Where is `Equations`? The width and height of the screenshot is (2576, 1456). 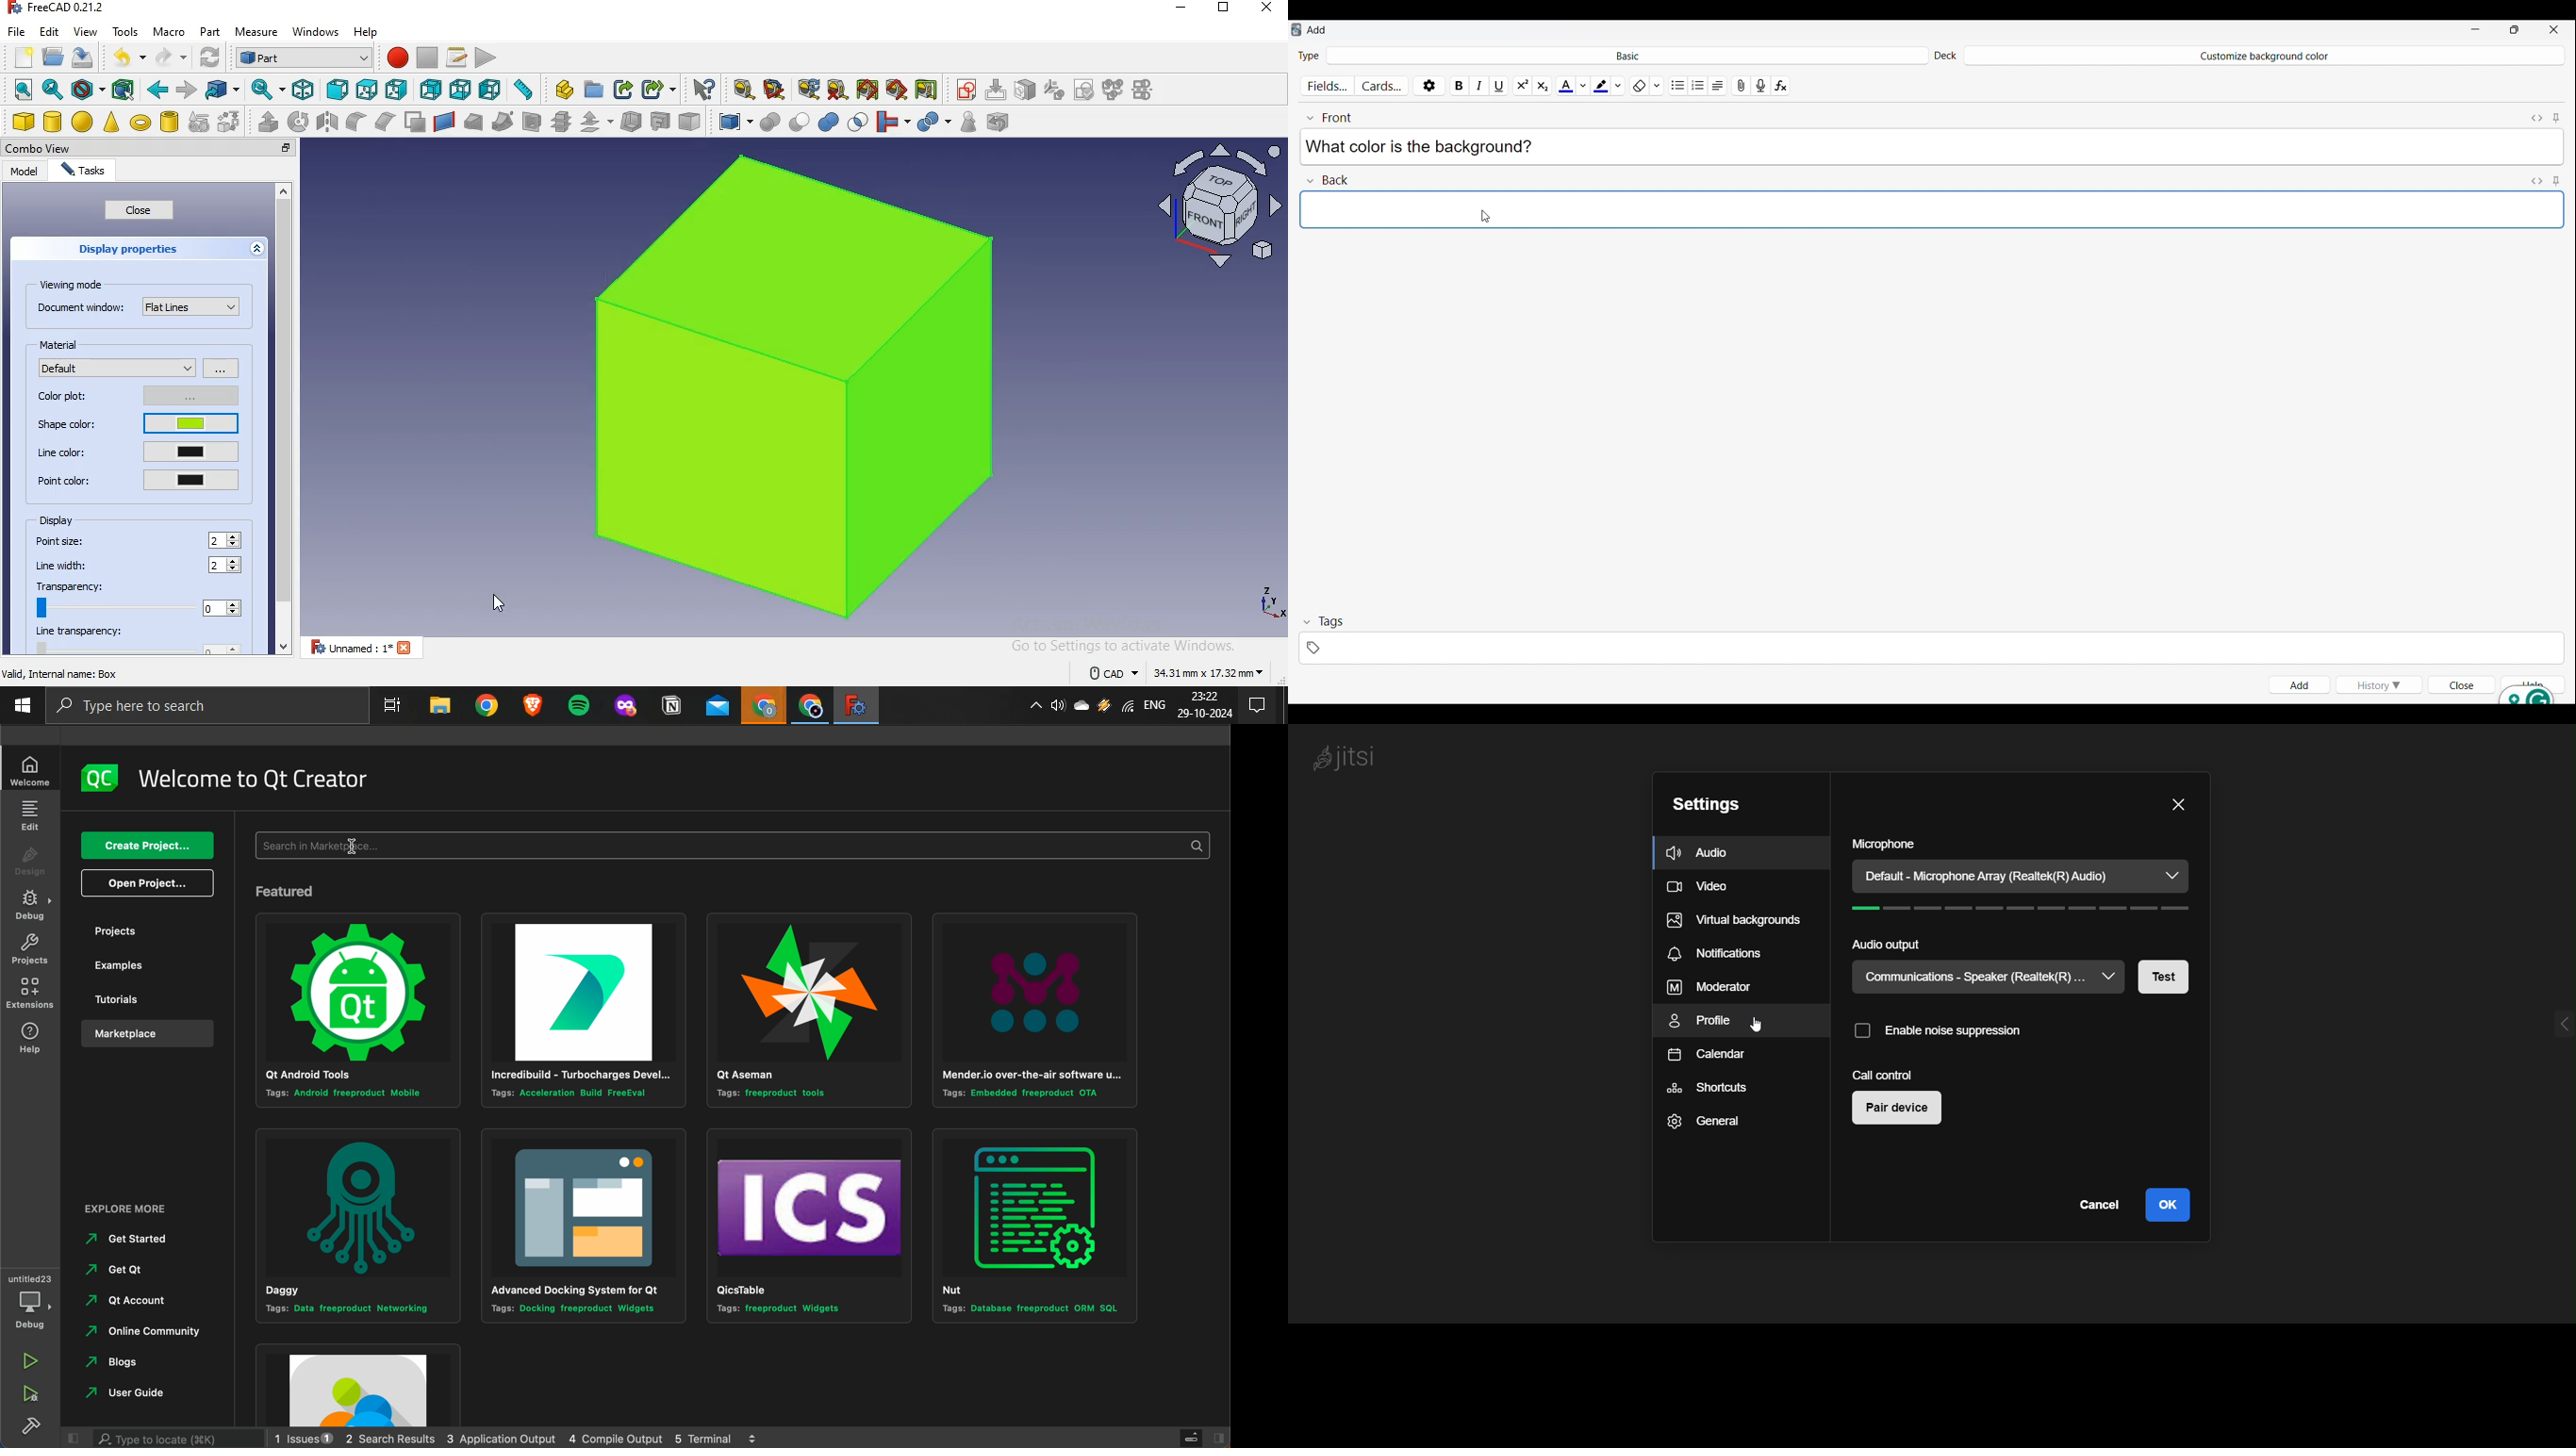 Equations is located at coordinates (1781, 84).